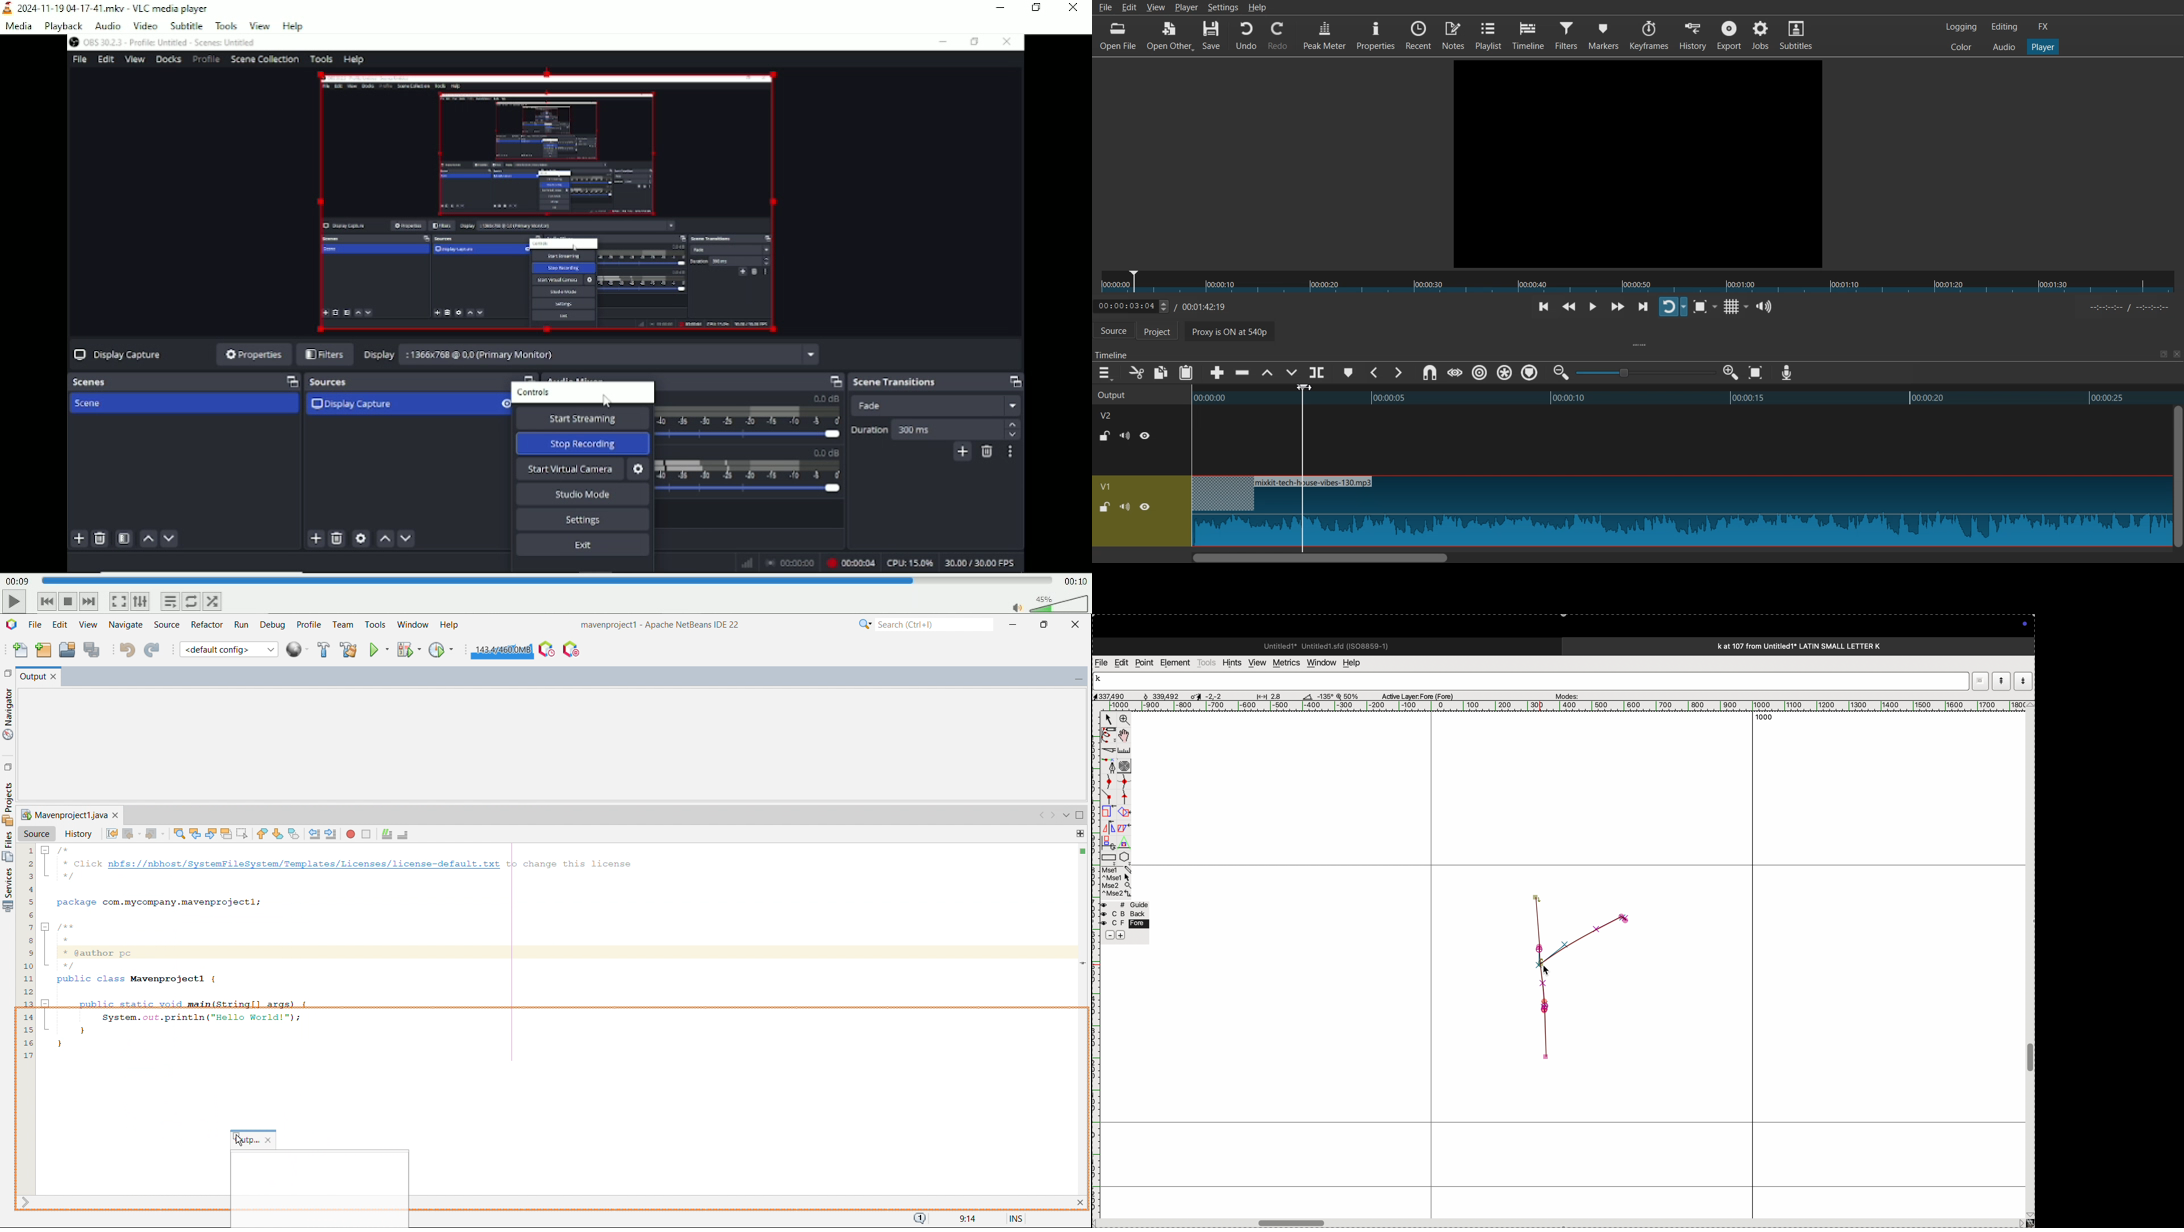 This screenshot has height=1232, width=2184. I want to click on Toggle playlist, so click(168, 602).